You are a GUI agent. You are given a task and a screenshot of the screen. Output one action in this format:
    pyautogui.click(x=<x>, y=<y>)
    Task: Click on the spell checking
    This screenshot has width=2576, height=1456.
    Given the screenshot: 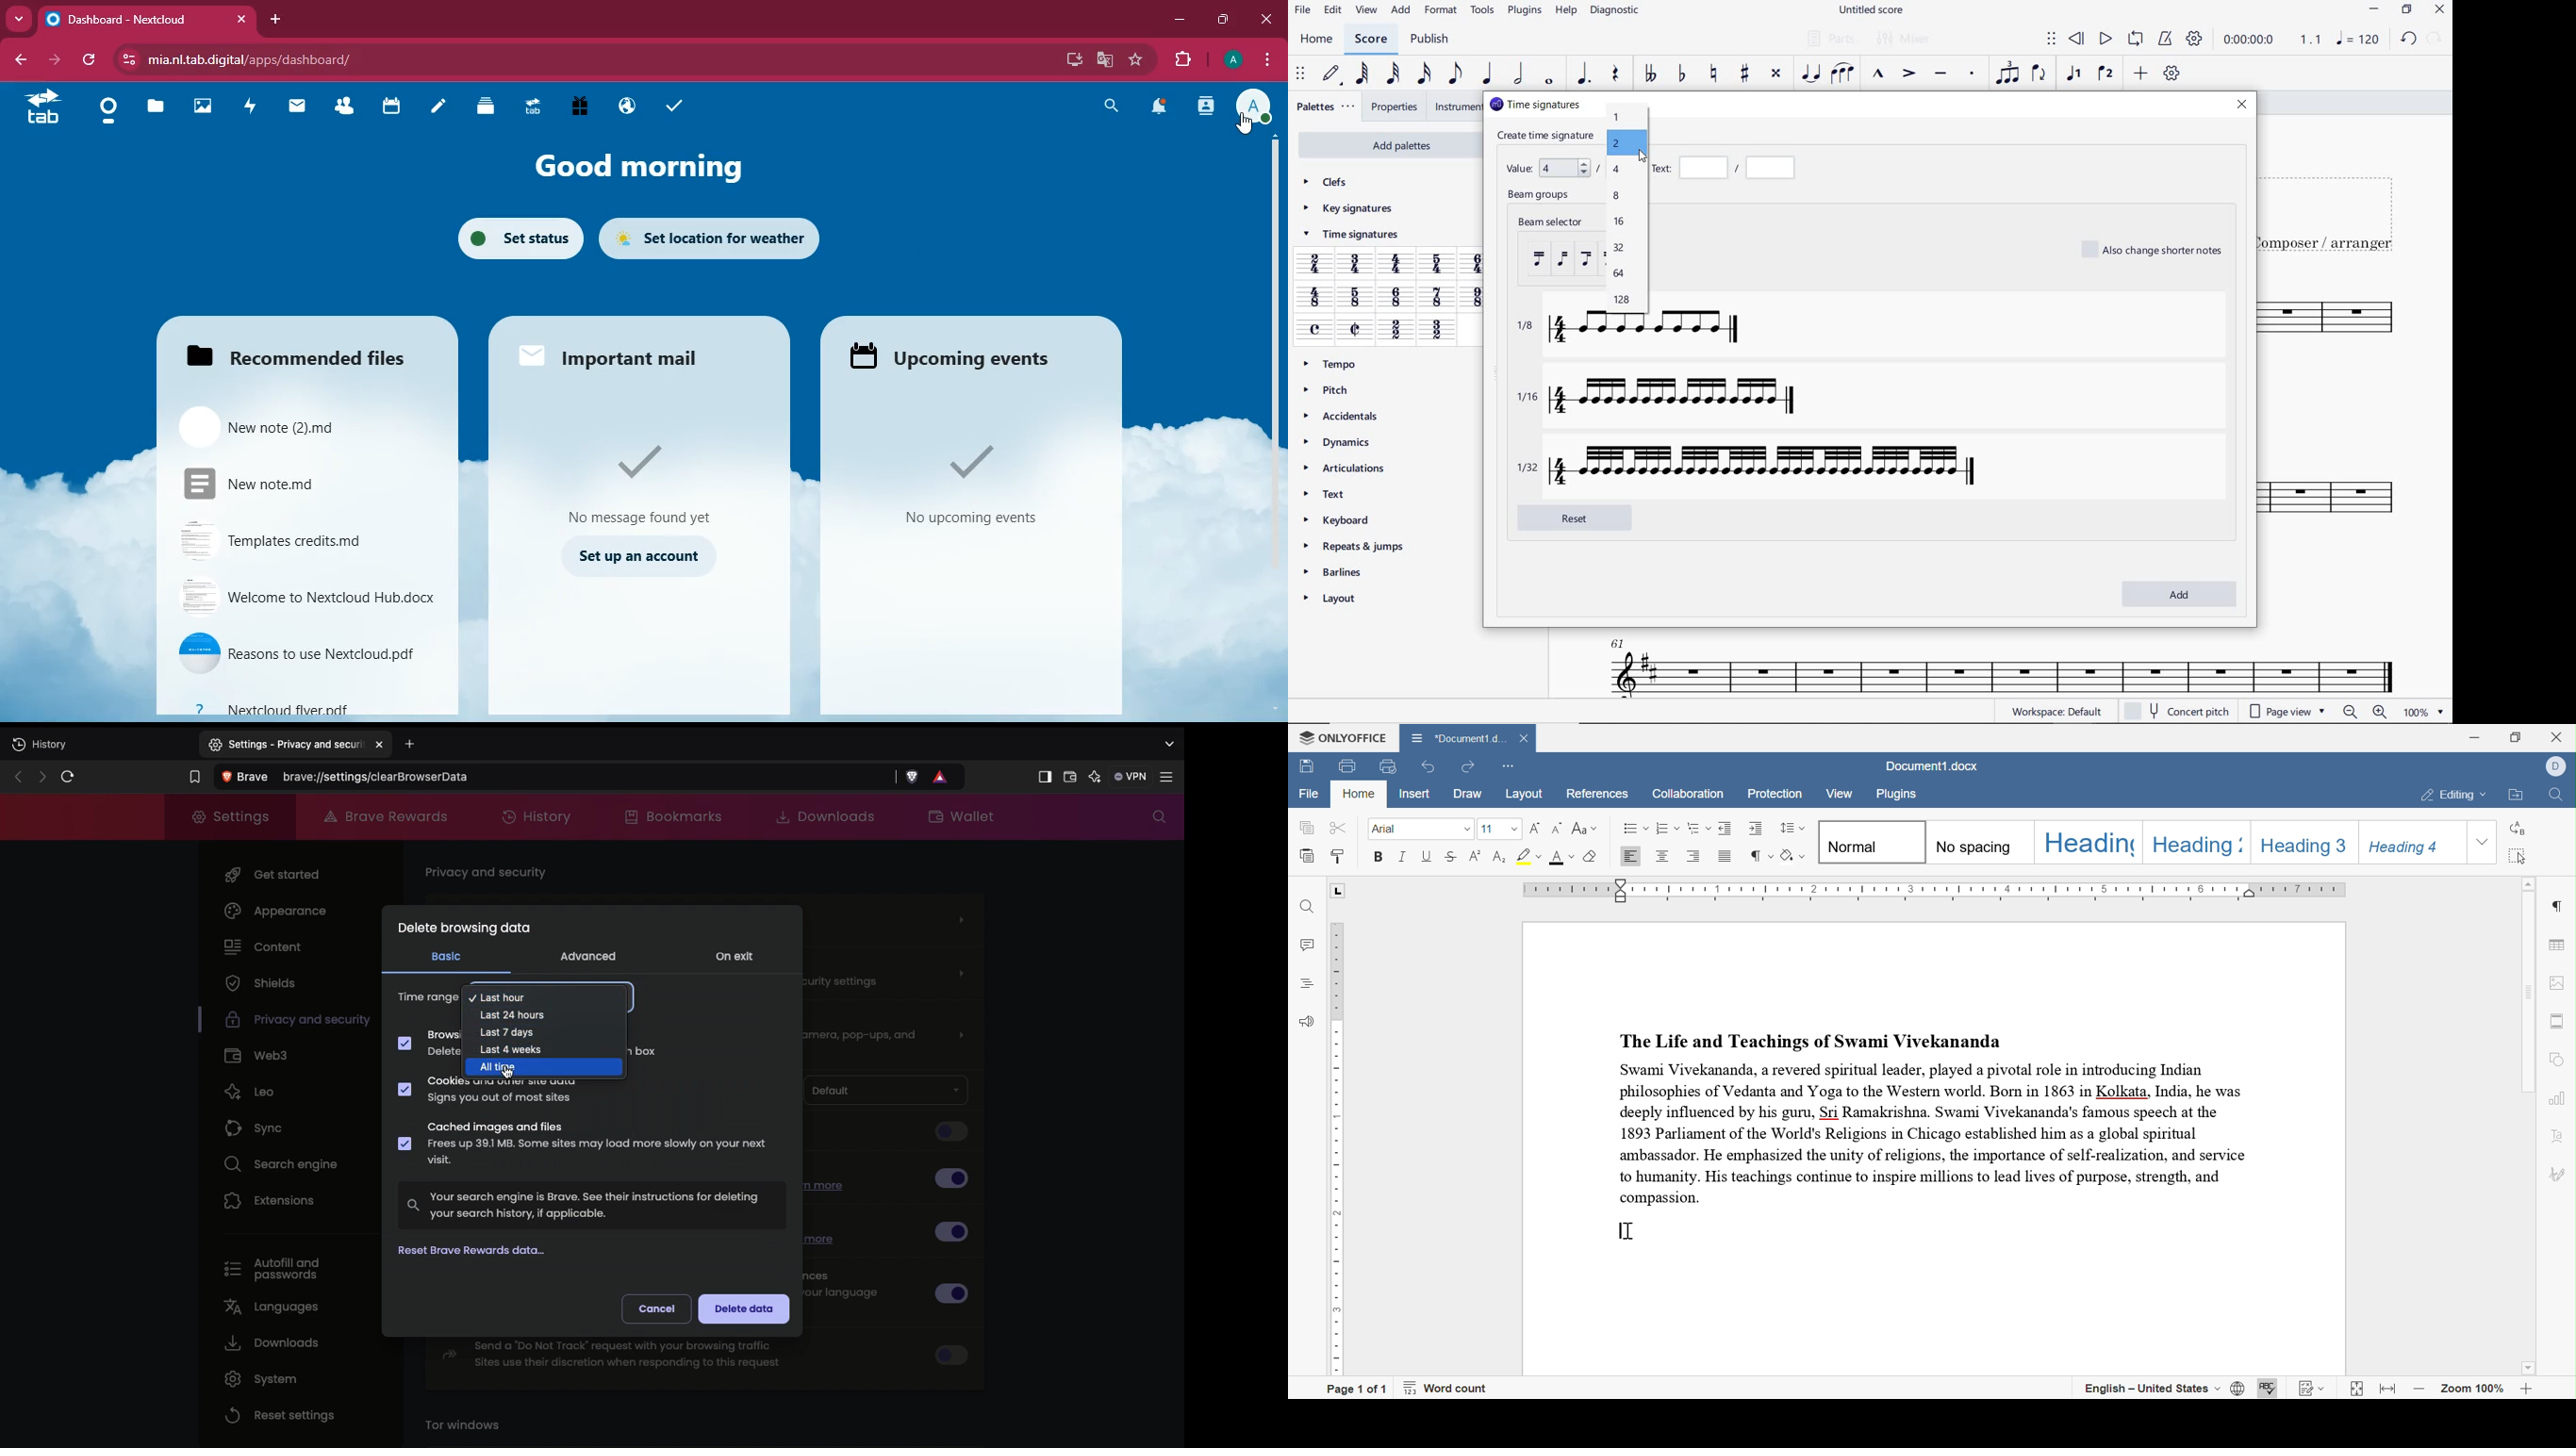 What is the action you would take?
    pyautogui.click(x=2266, y=1390)
    